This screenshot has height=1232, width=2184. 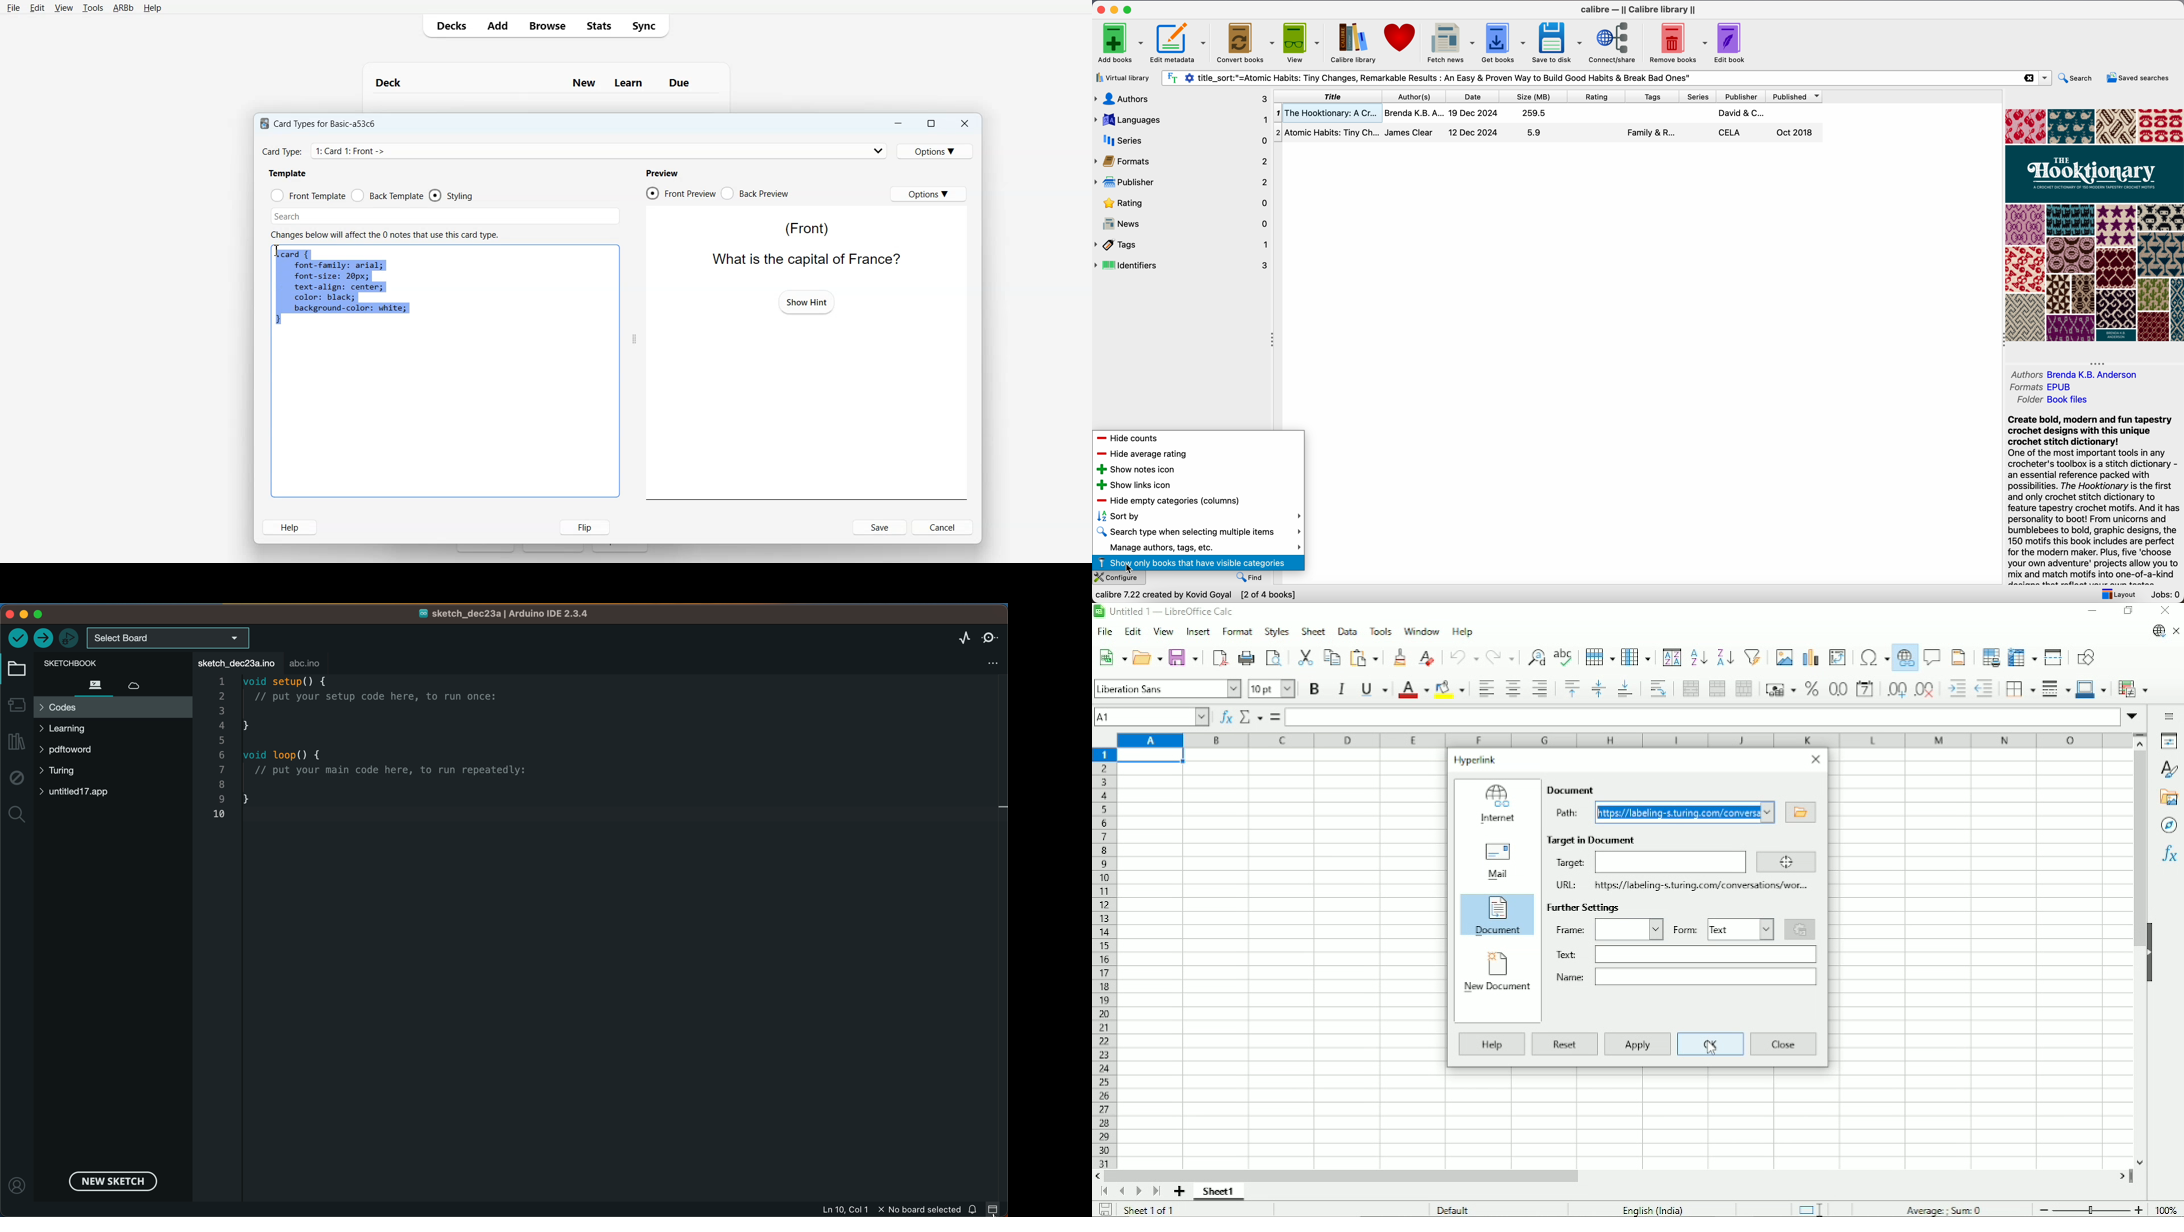 What do you see at coordinates (1305, 655) in the screenshot?
I see `Cut` at bounding box center [1305, 655].